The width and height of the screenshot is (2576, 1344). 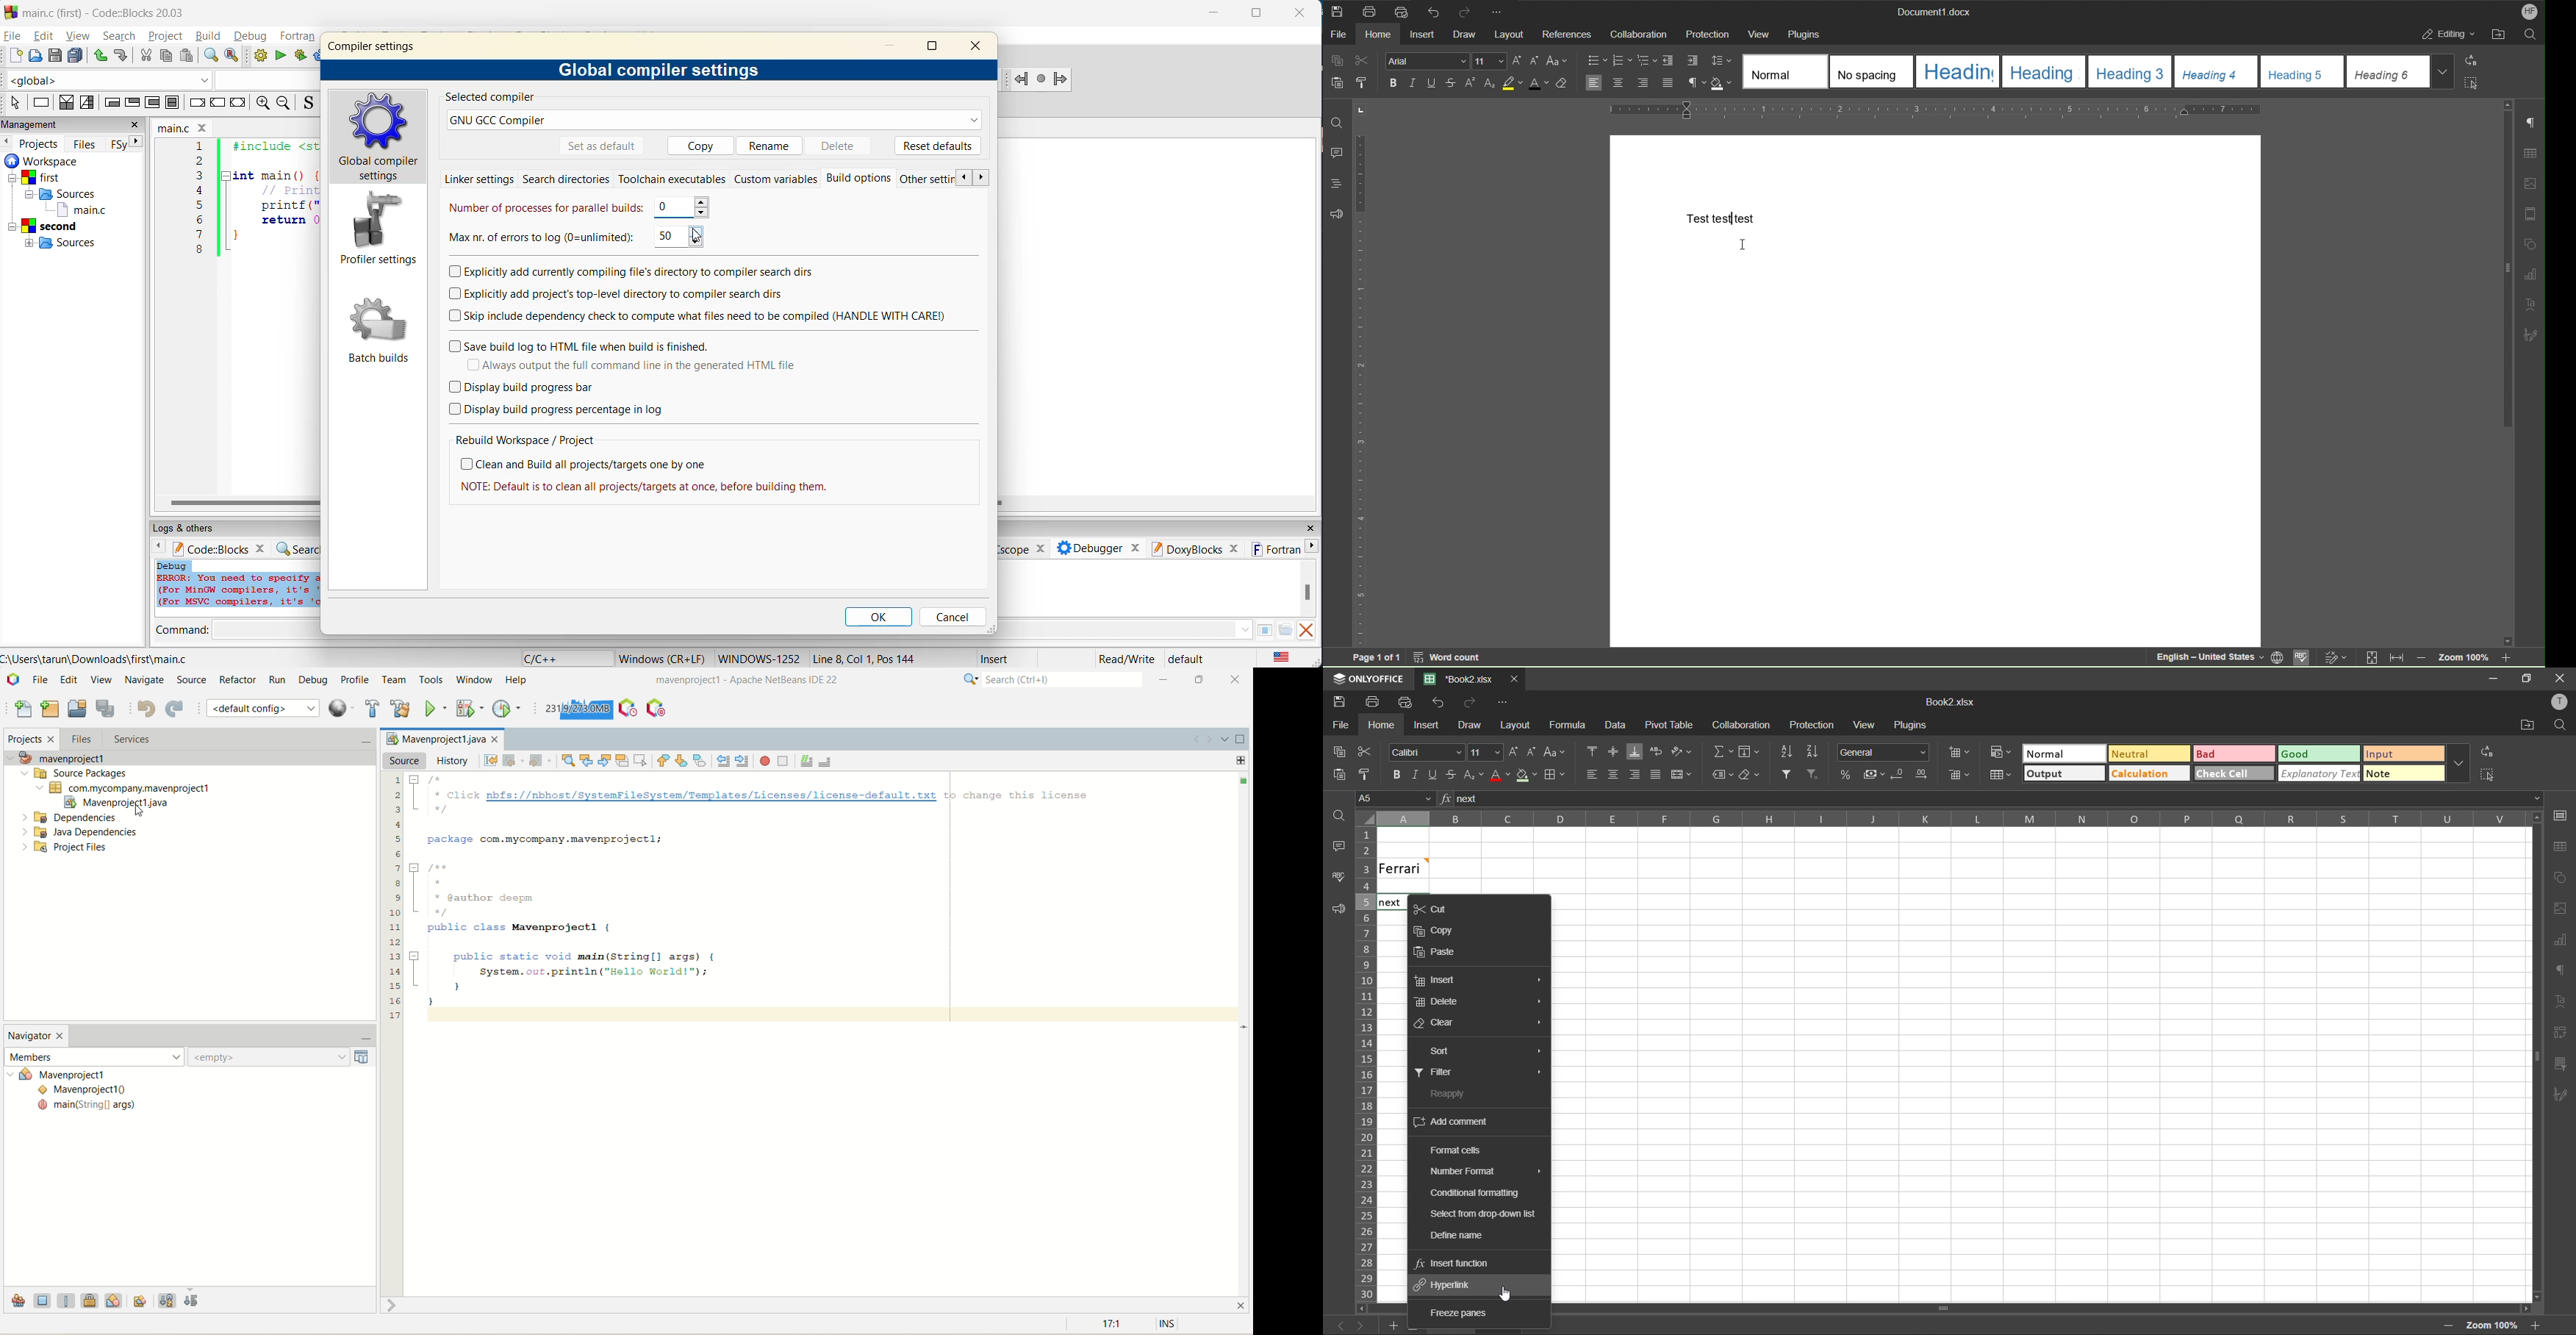 I want to click on Numbered List, so click(x=1621, y=61).